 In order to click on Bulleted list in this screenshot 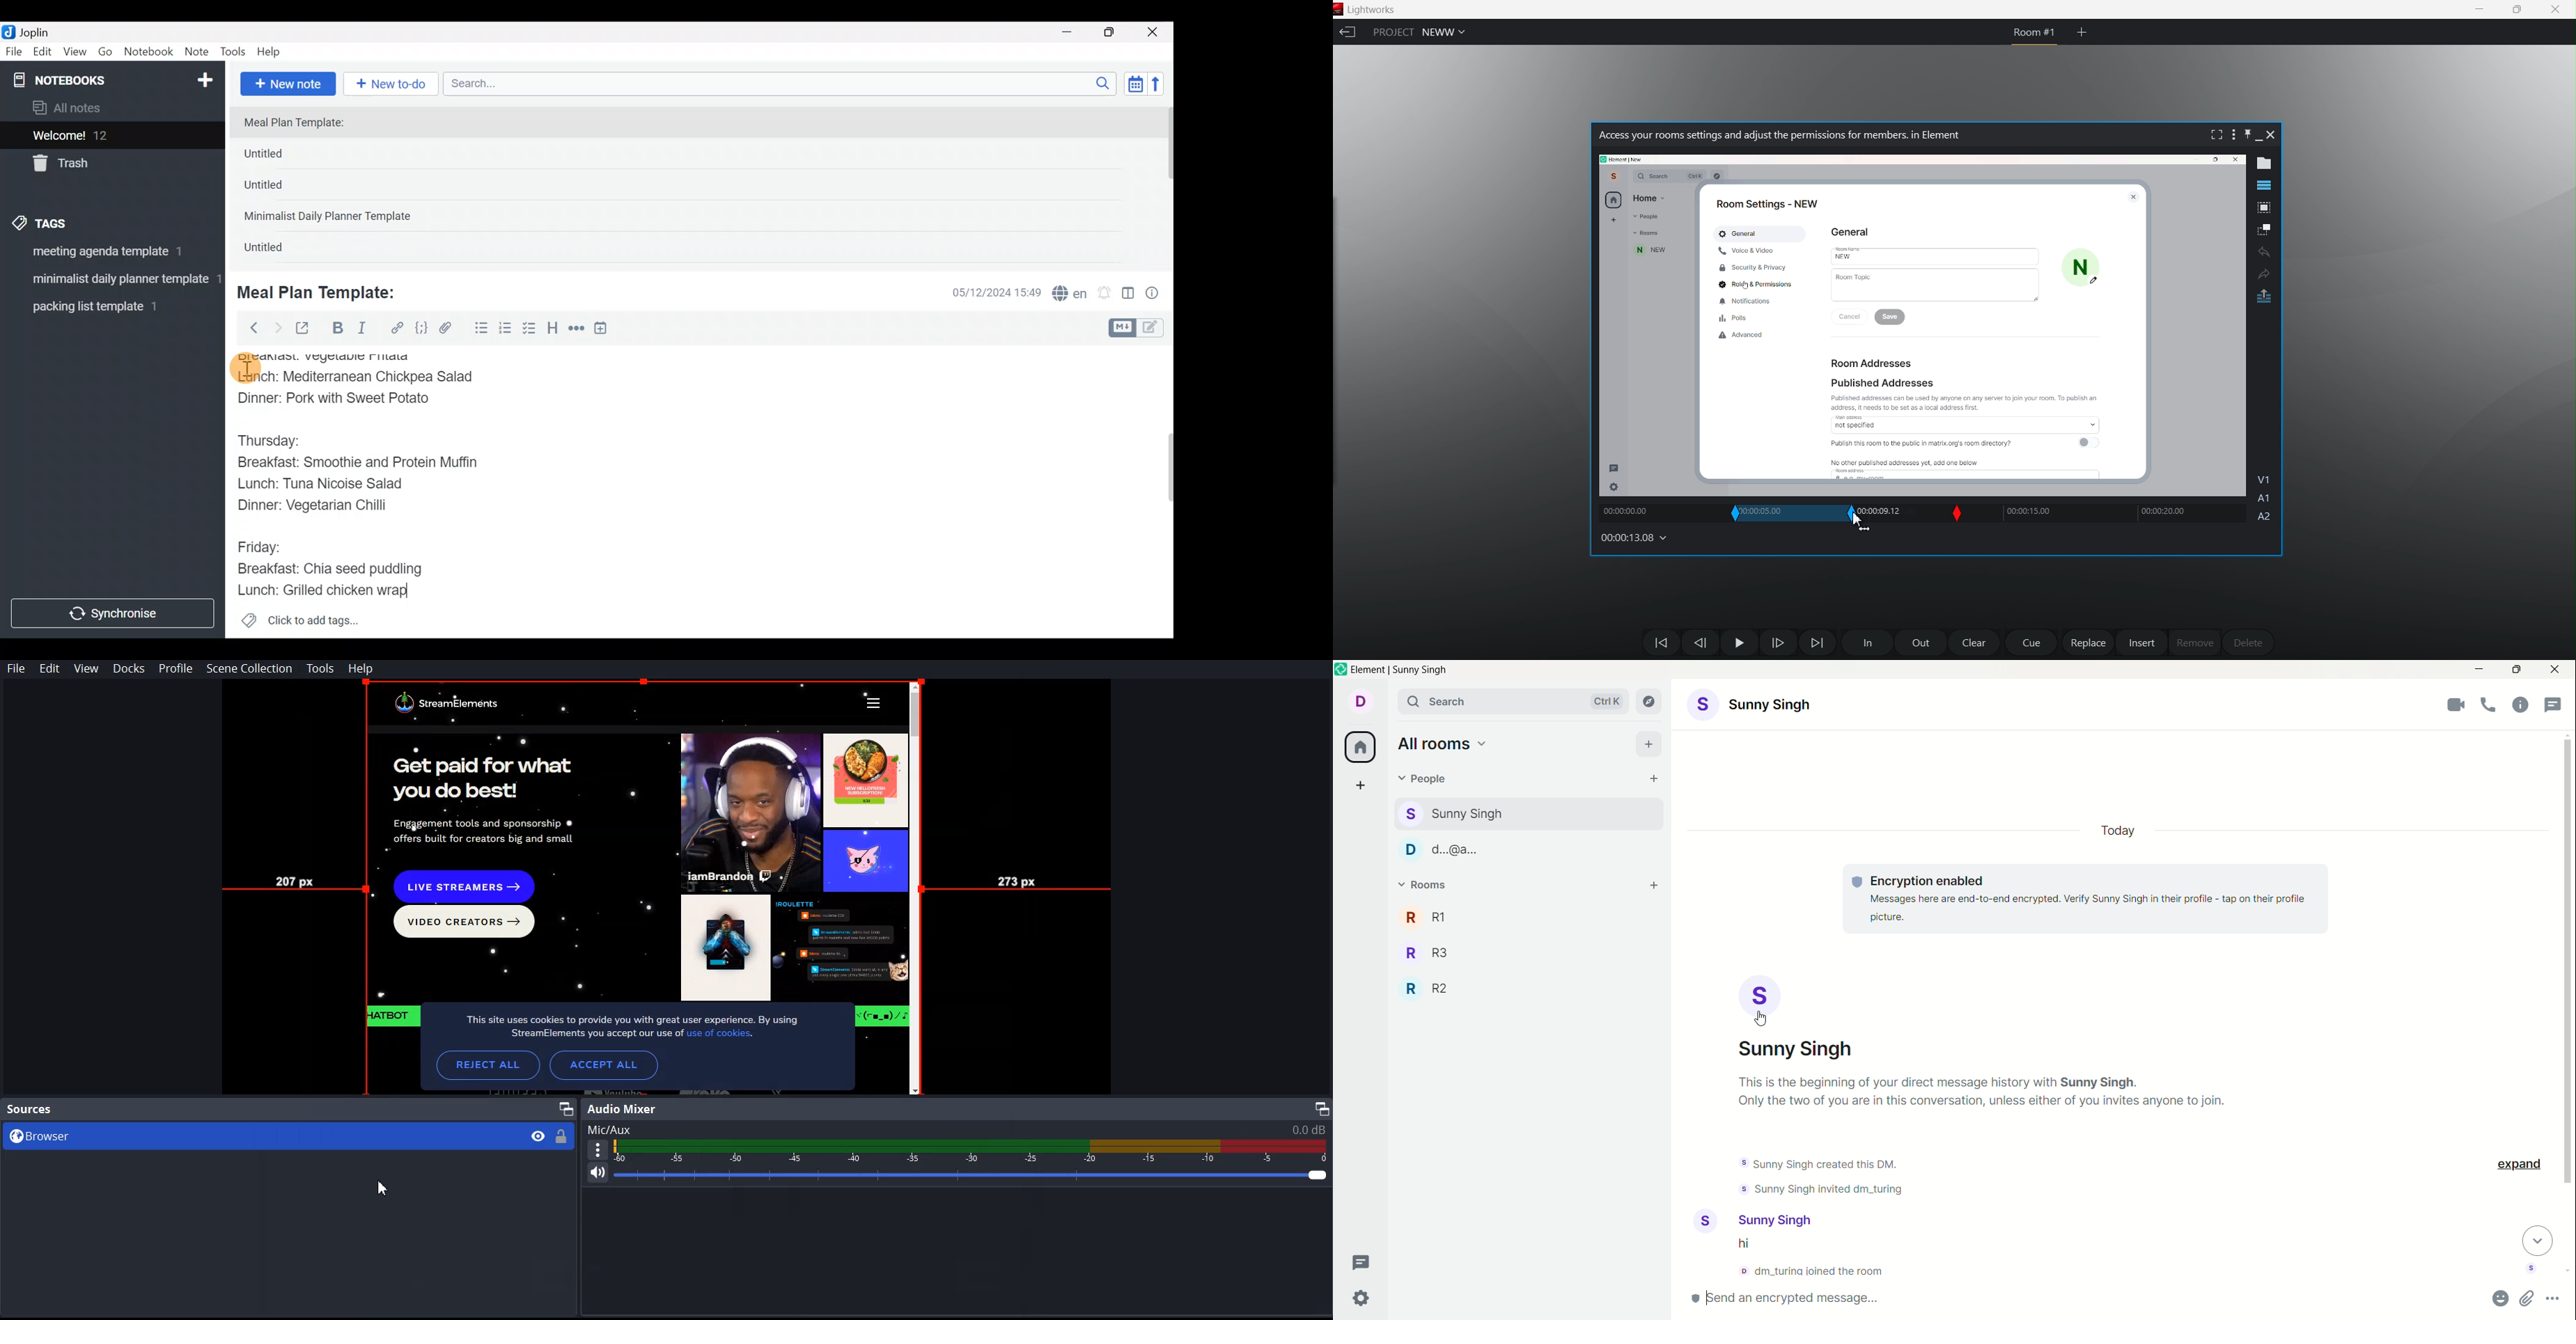, I will do `click(479, 329)`.